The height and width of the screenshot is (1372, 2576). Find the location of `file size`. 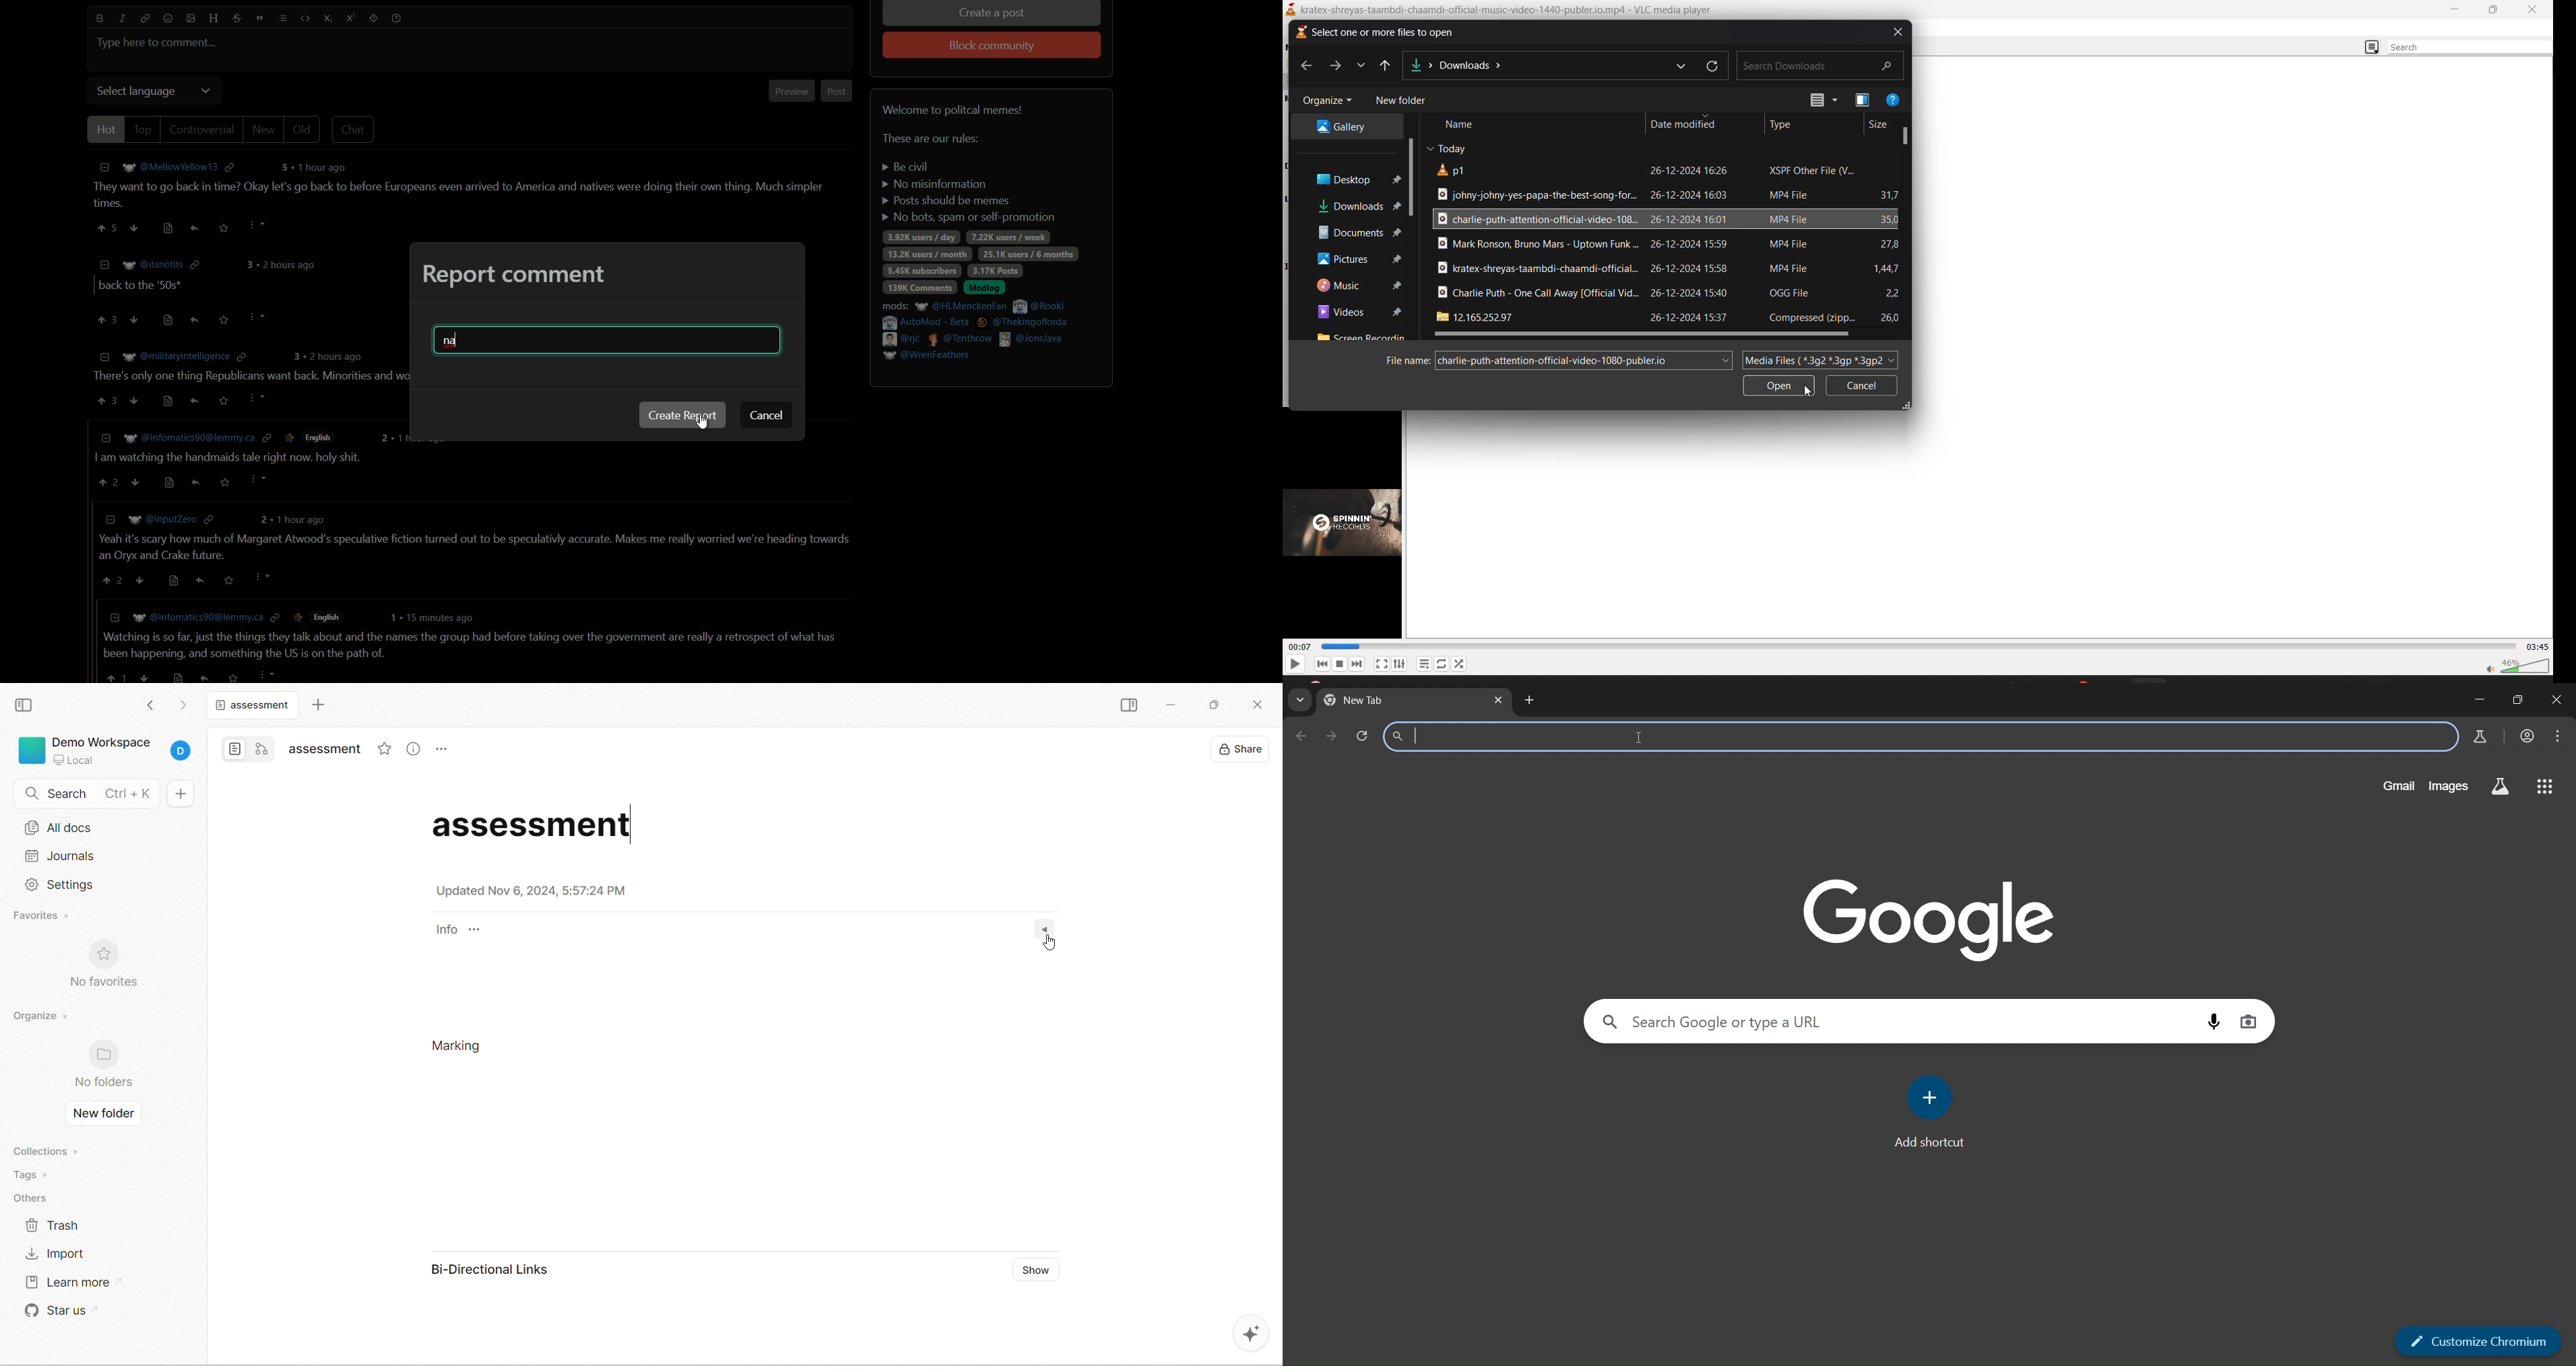

file size is located at coordinates (1884, 266).